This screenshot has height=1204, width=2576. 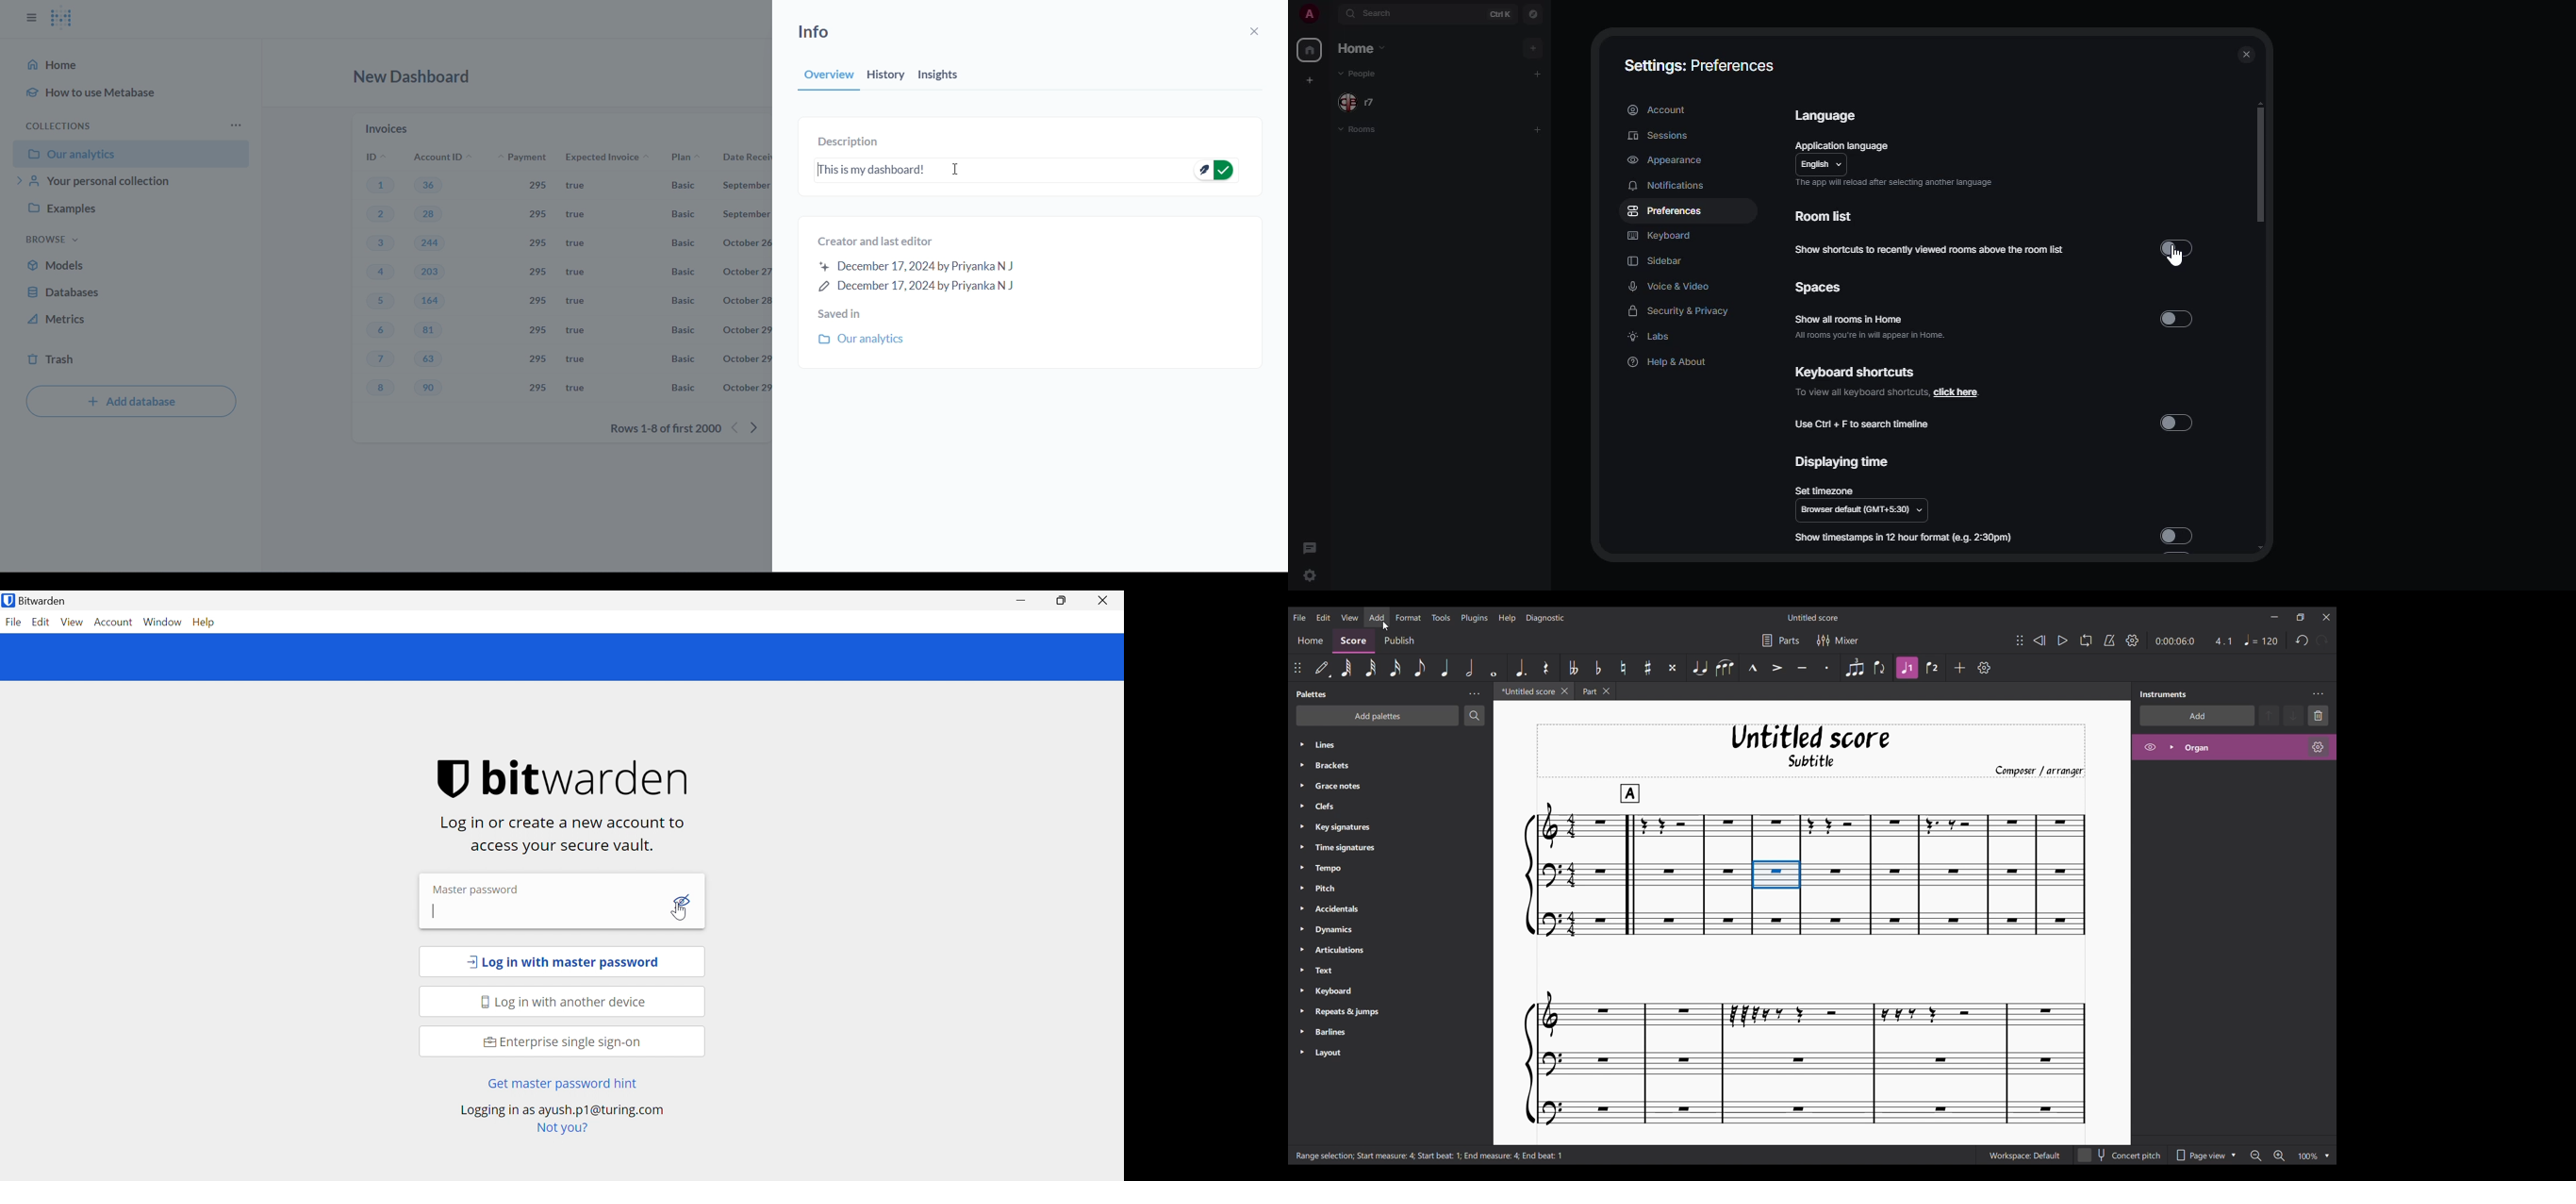 What do you see at coordinates (560, 847) in the screenshot?
I see `access your vault.` at bounding box center [560, 847].